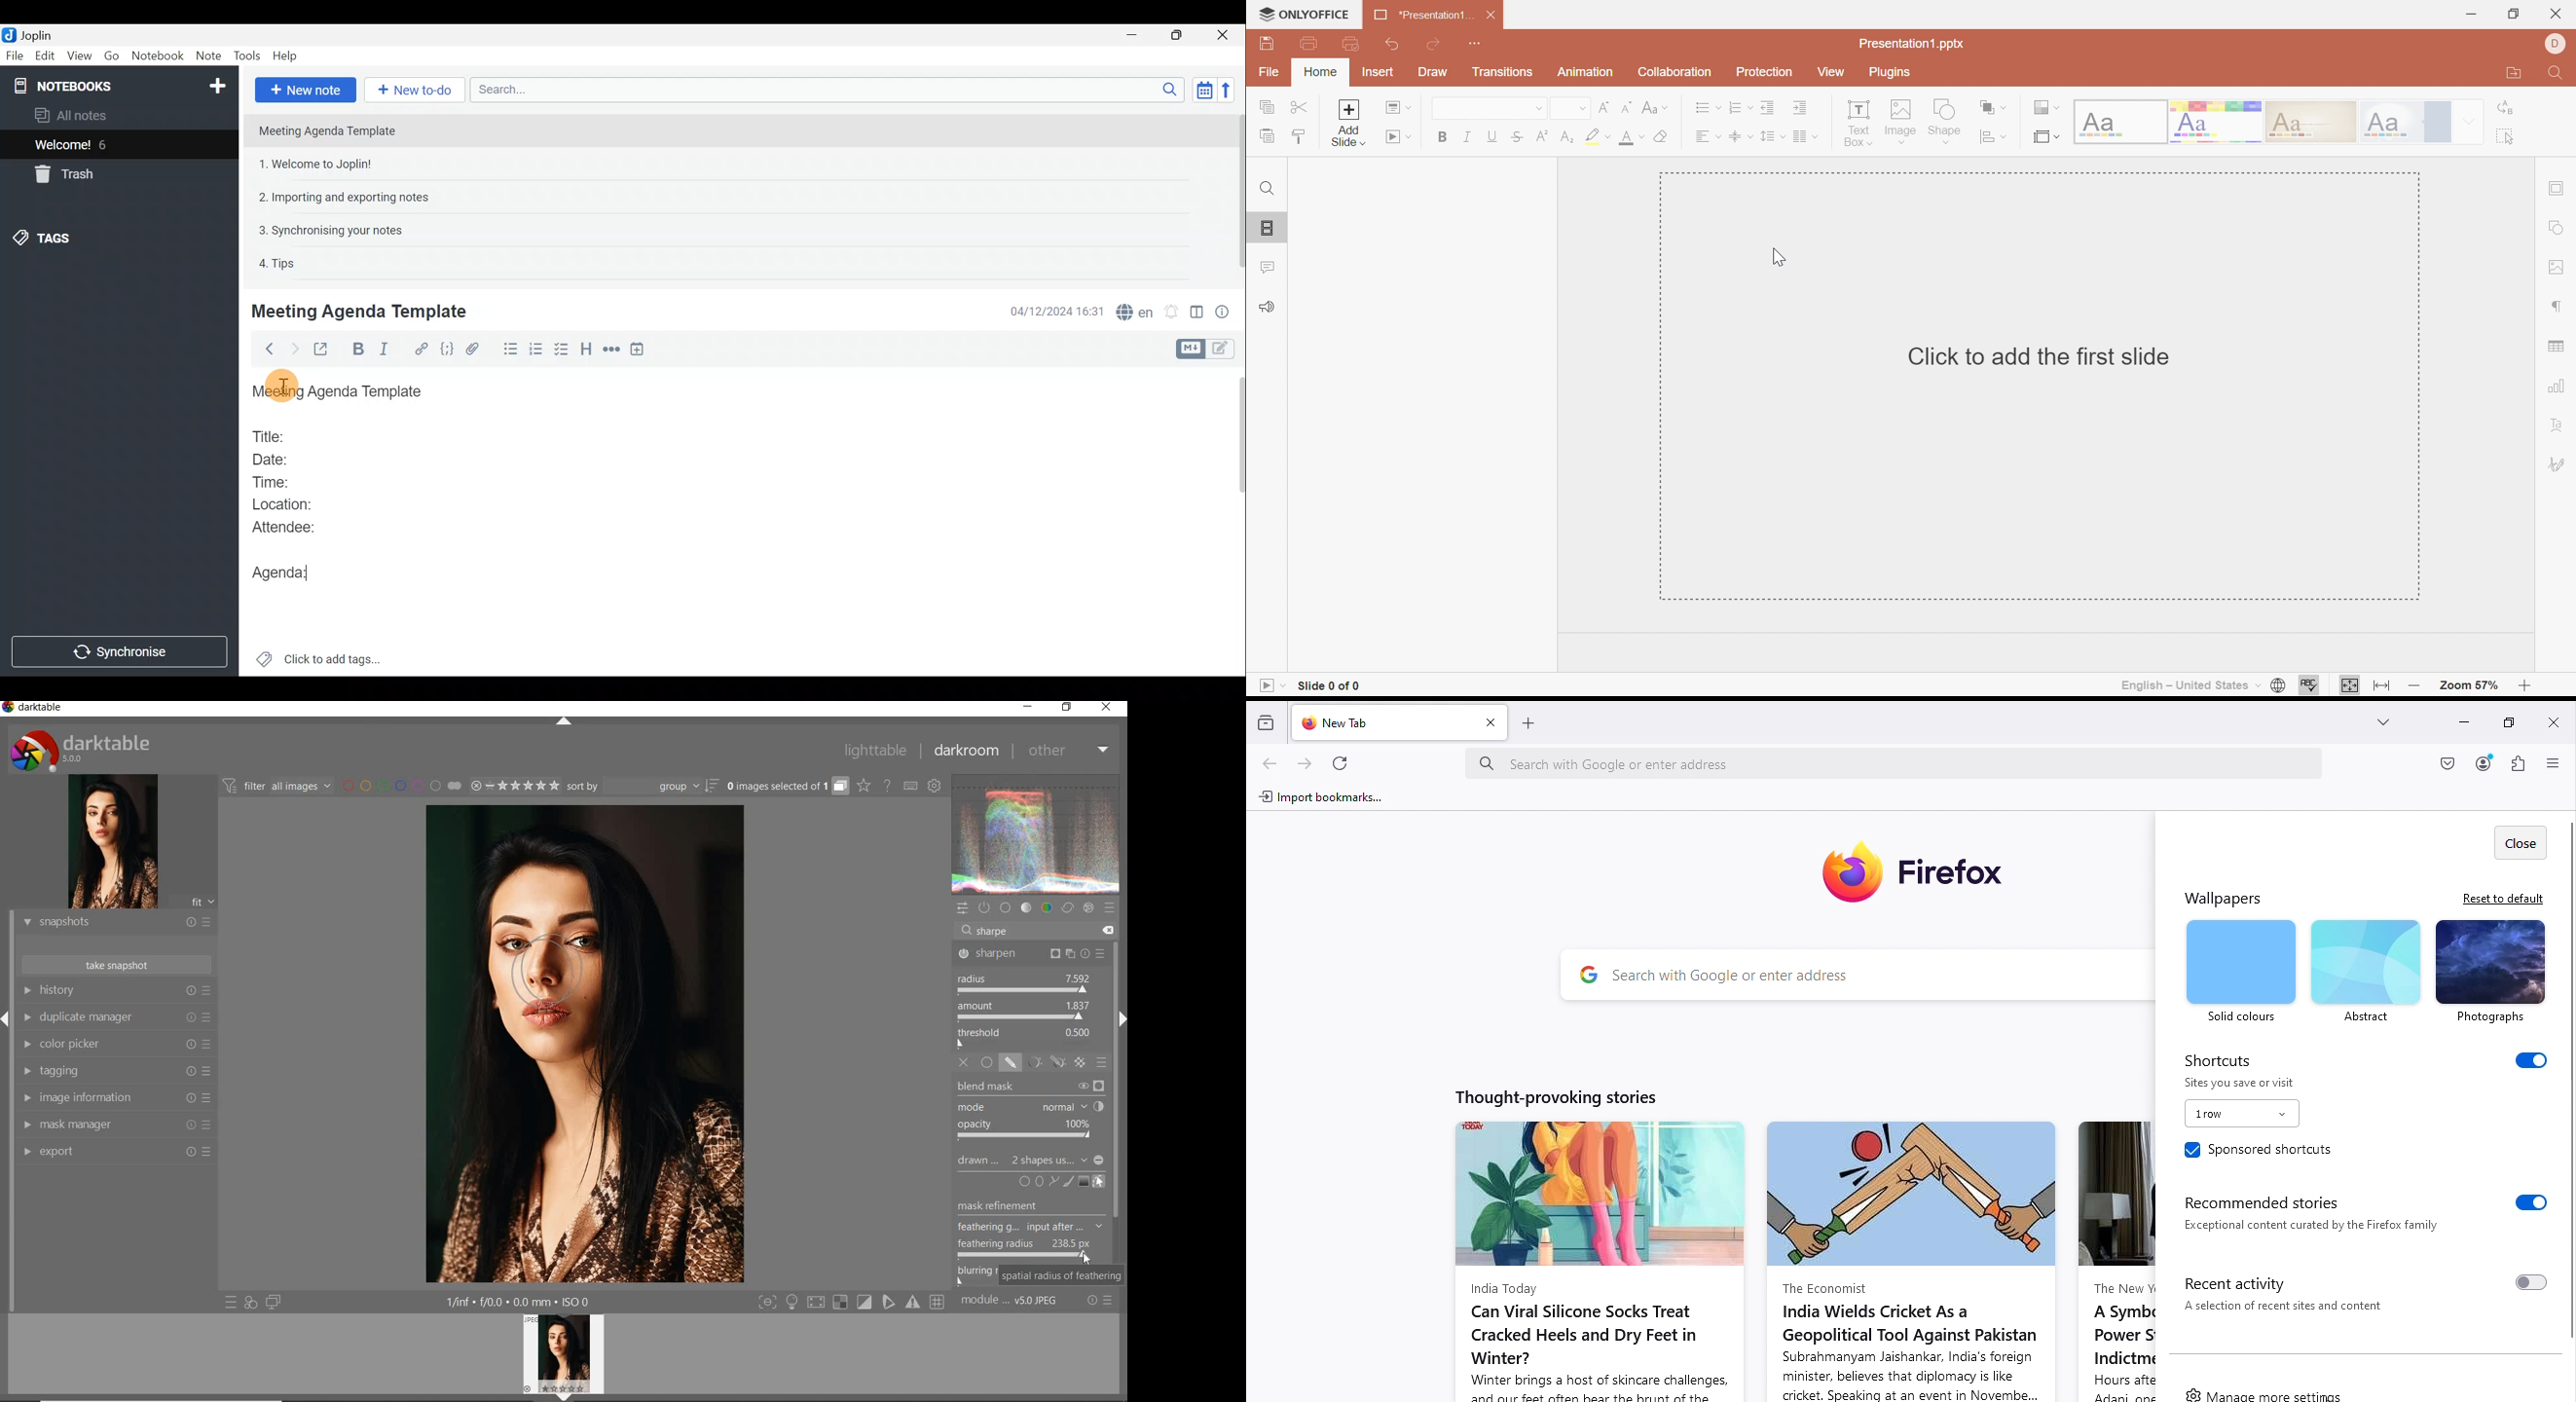 The height and width of the screenshot is (1428, 2576). What do you see at coordinates (1987, 107) in the screenshot?
I see `Arrange shape` at bounding box center [1987, 107].